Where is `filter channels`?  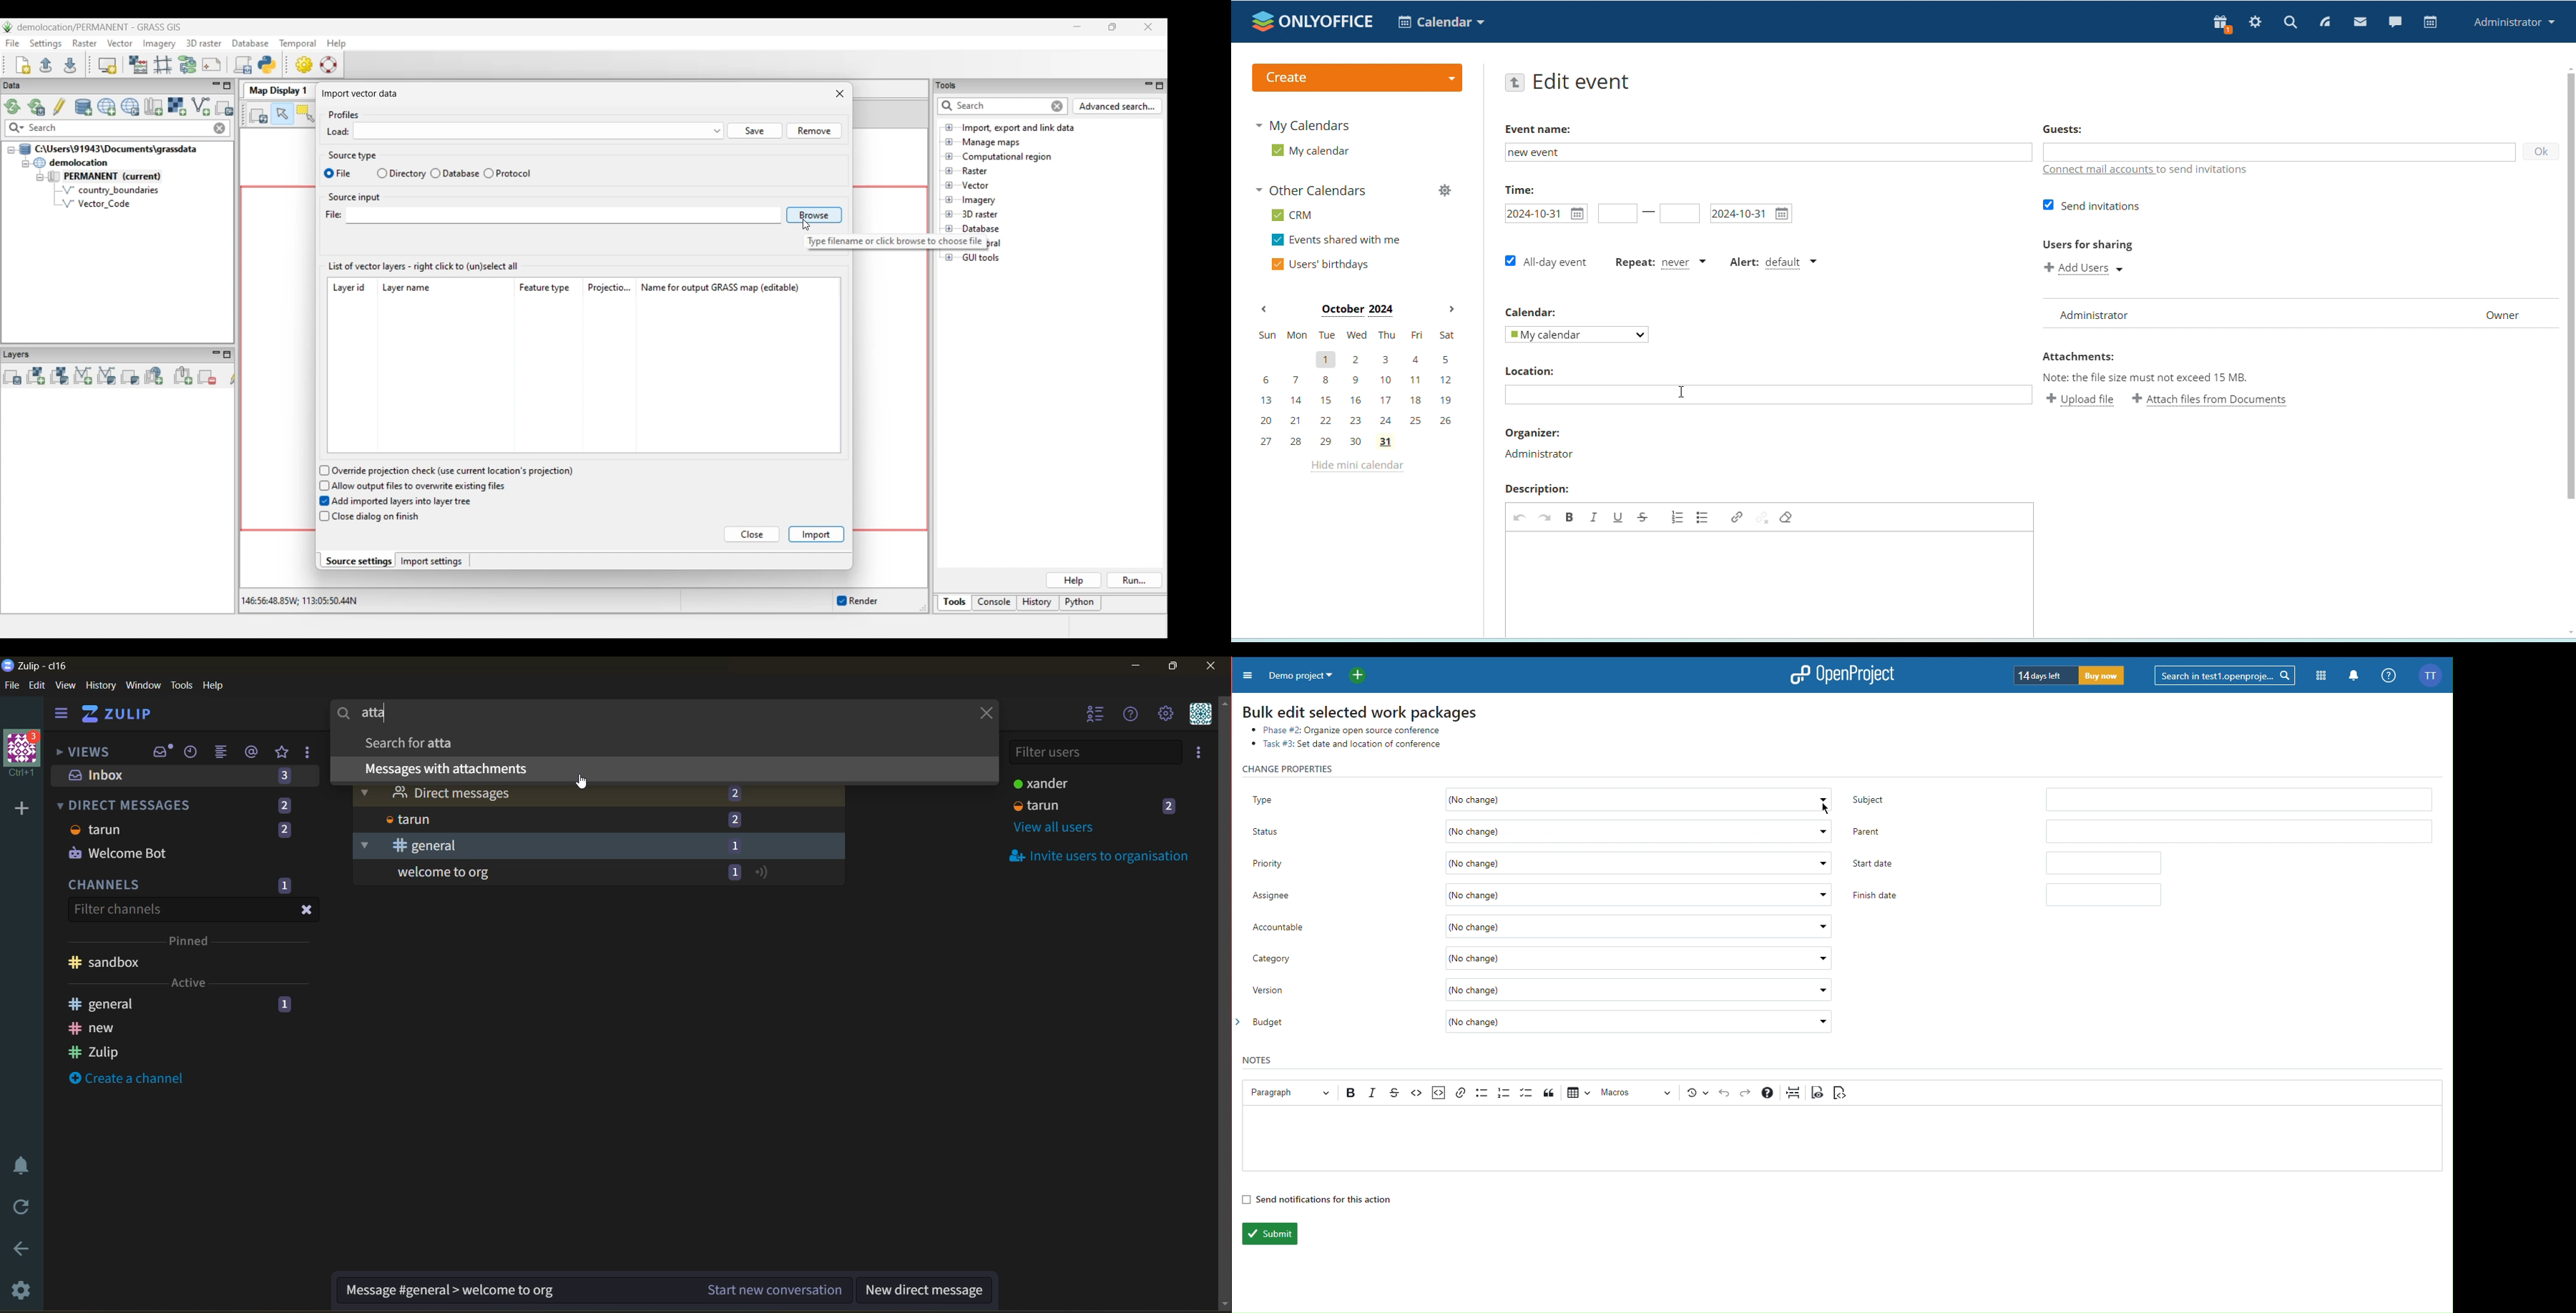
filter channels is located at coordinates (119, 910).